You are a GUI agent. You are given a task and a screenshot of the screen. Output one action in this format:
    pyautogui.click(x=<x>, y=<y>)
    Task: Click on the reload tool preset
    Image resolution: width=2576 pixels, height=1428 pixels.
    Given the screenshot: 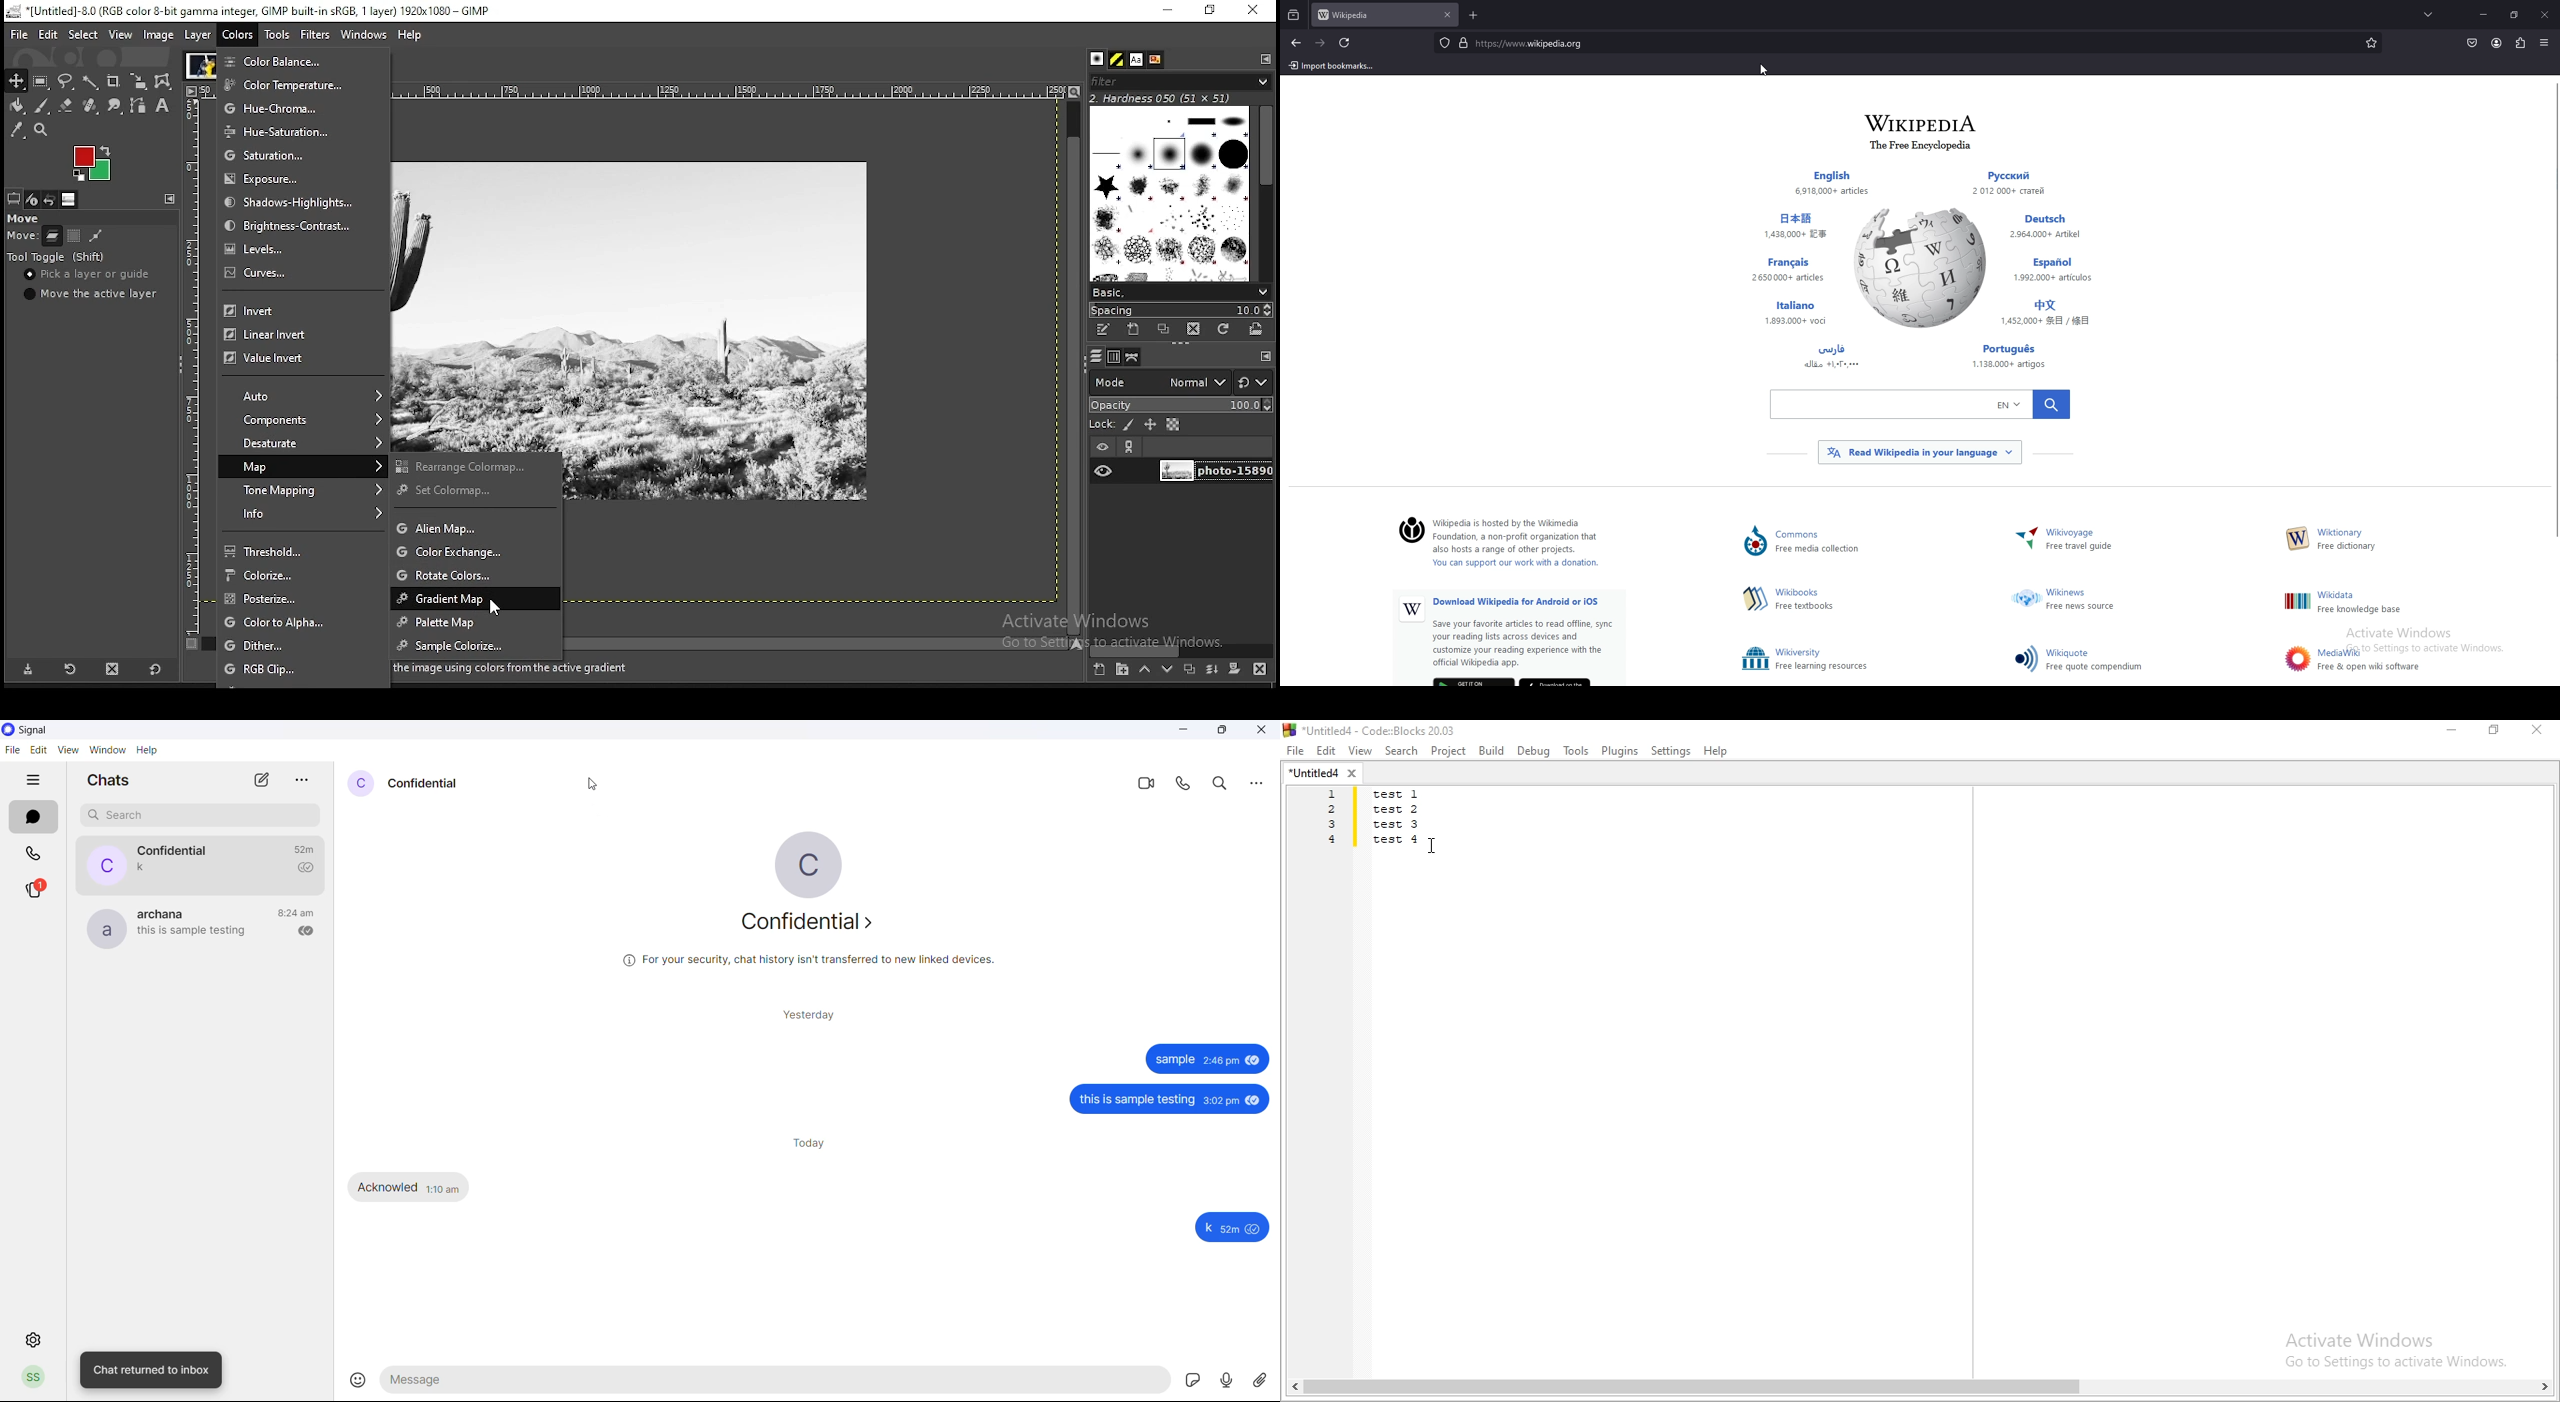 What is the action you would take?
    pyautogui.click(x=72, y=668)
    